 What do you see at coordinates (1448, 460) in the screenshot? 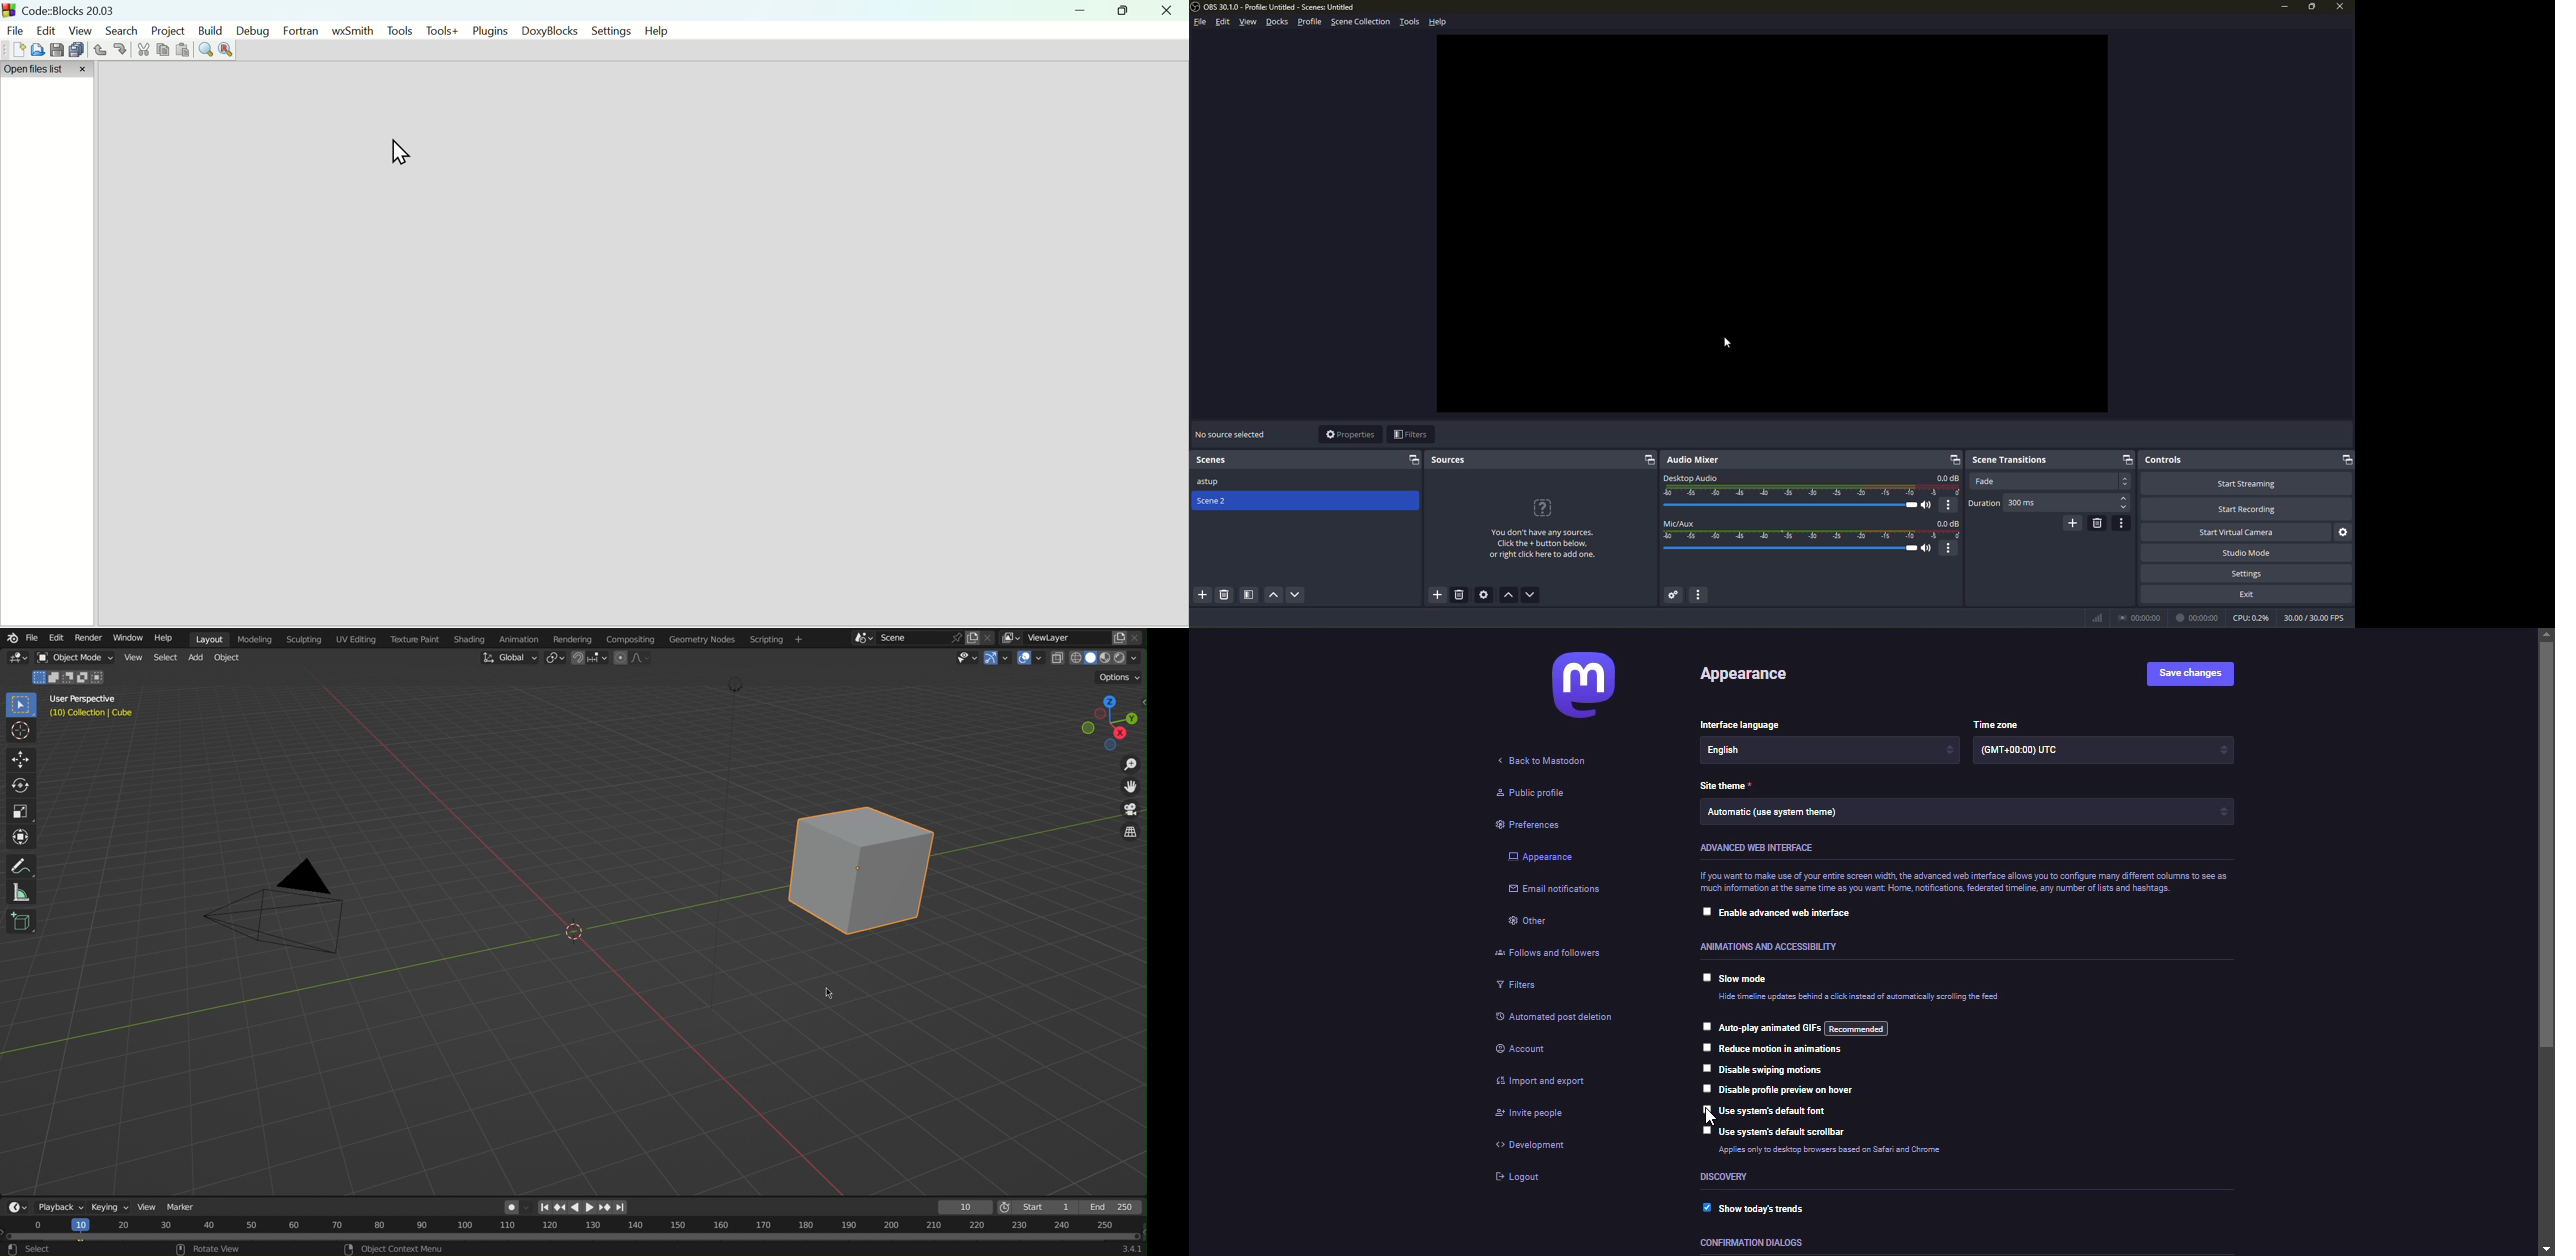
I see `sources` at bounding box center [1448, 460].